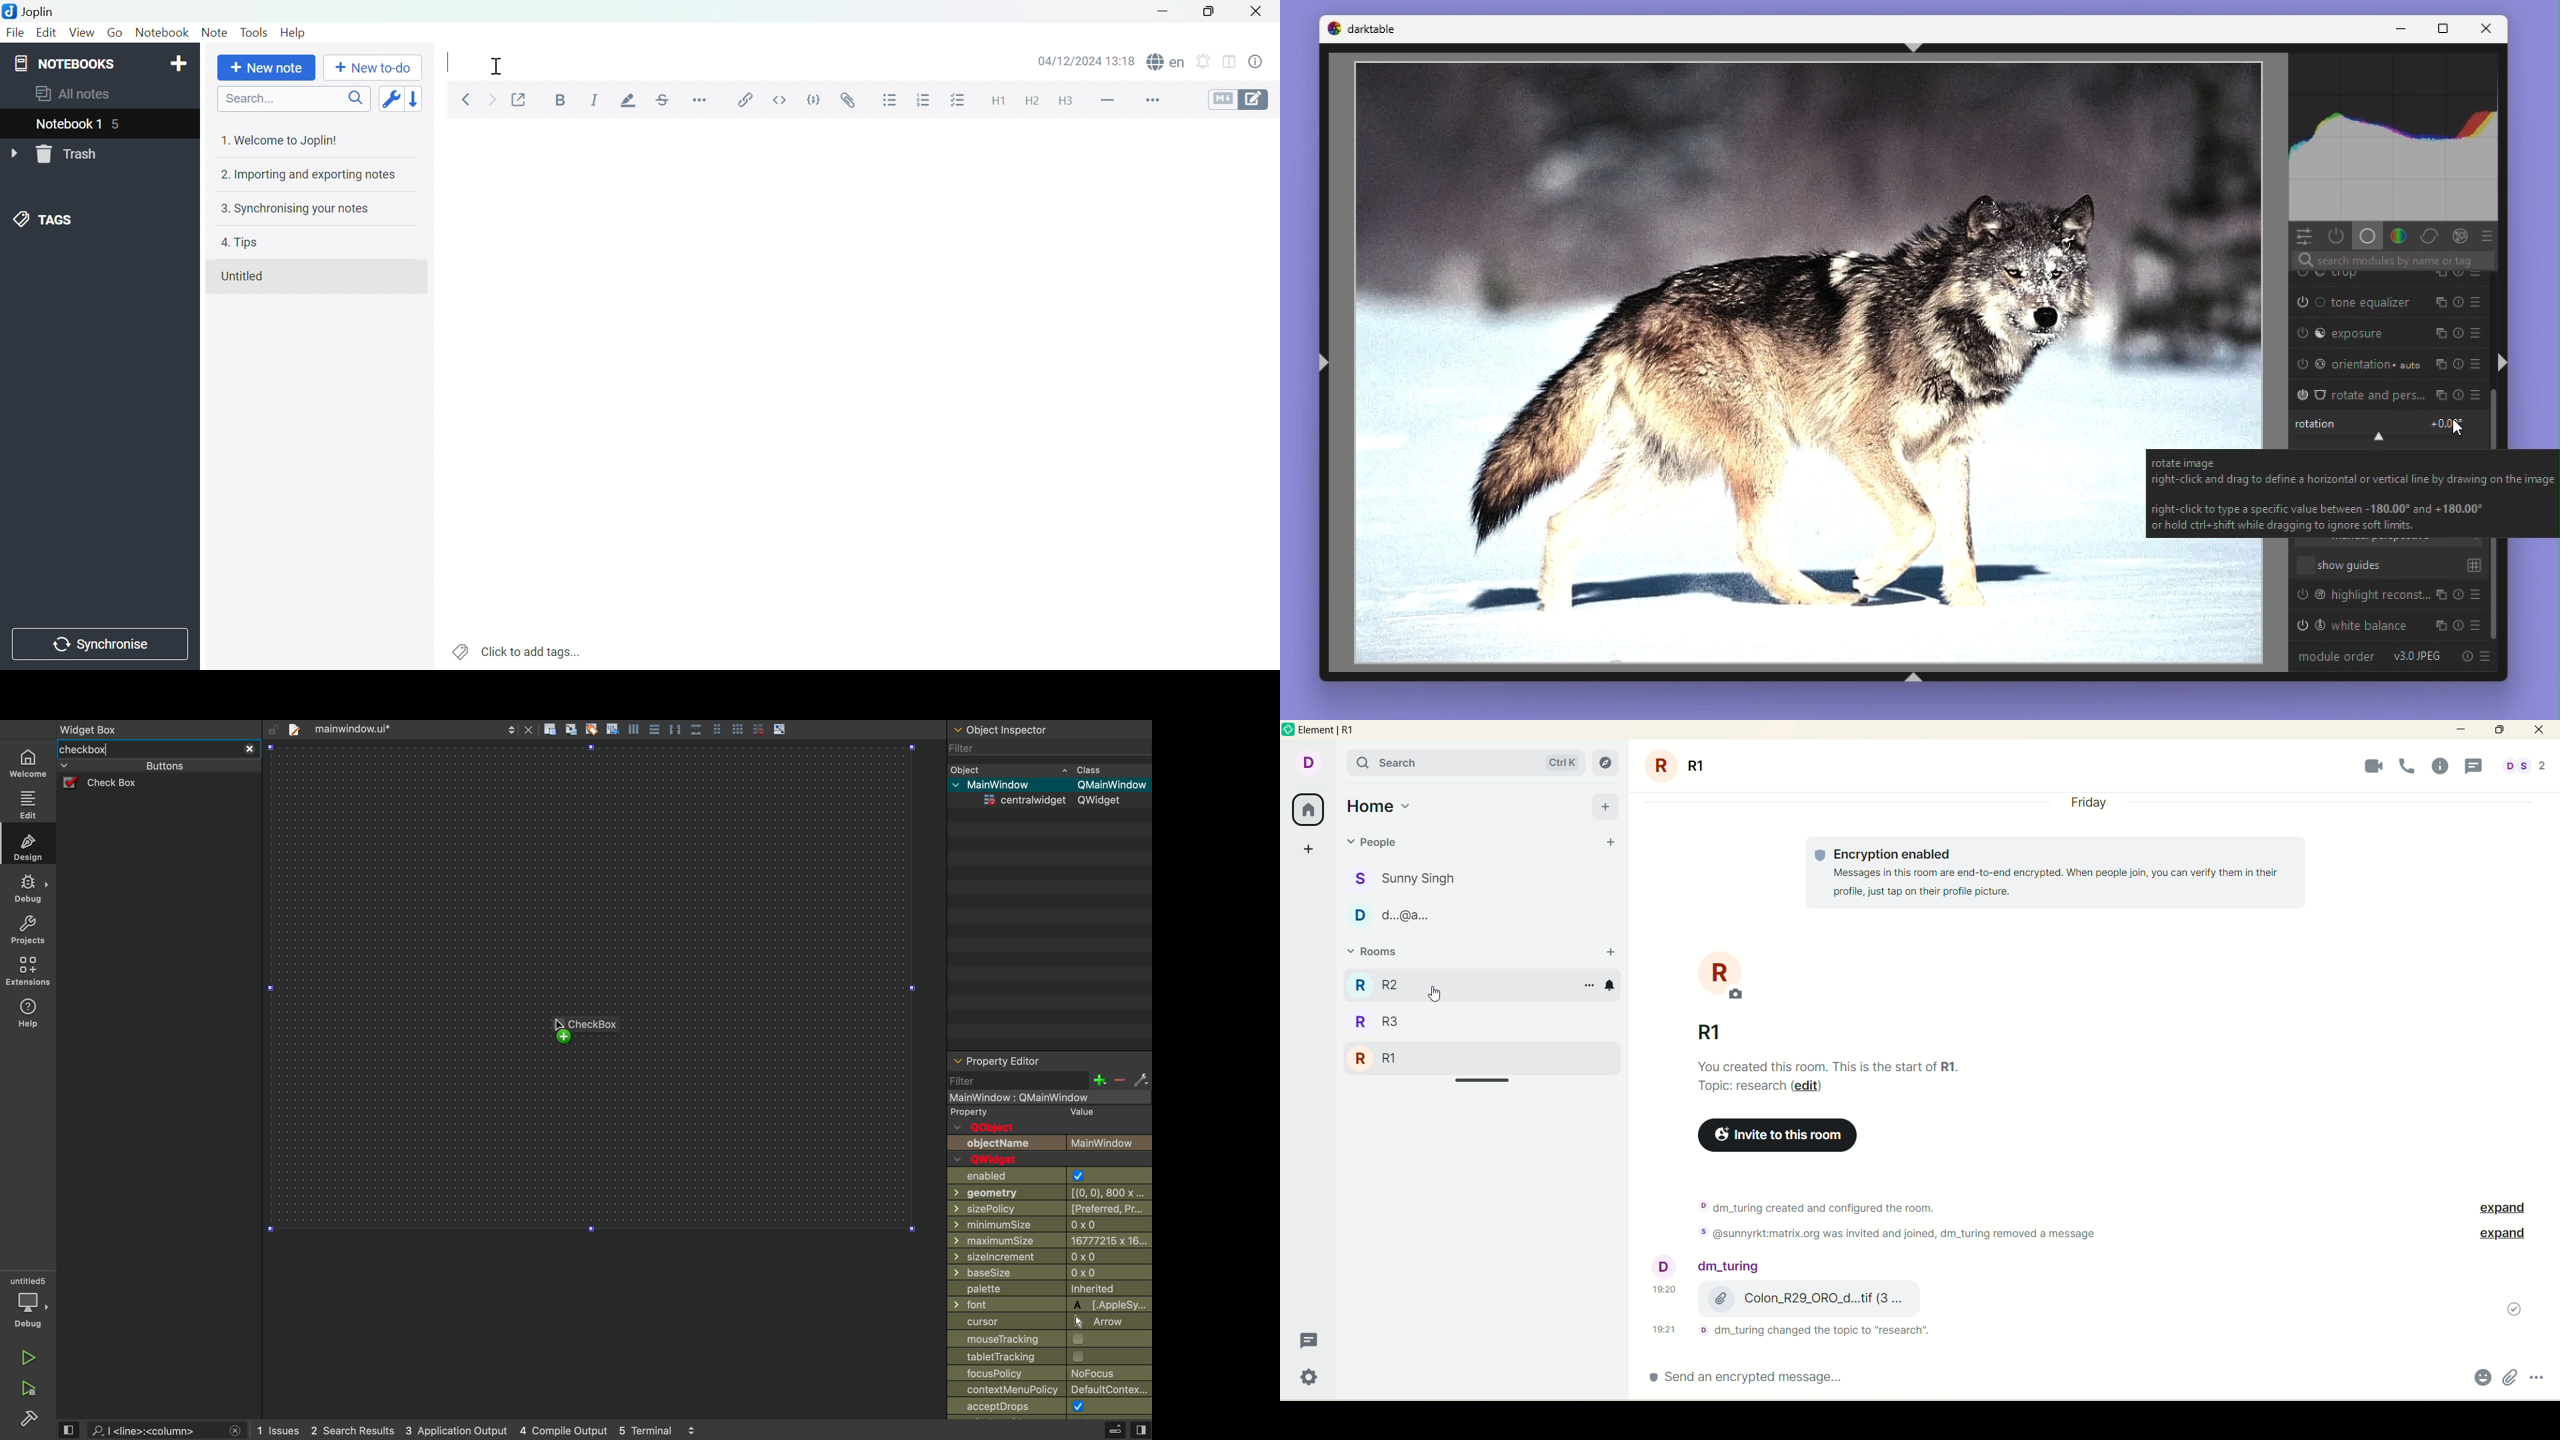 The height and width of the screenshot is (1456, 2576). I want to click on 2. Importing and exporting notes, so click(307, 175).